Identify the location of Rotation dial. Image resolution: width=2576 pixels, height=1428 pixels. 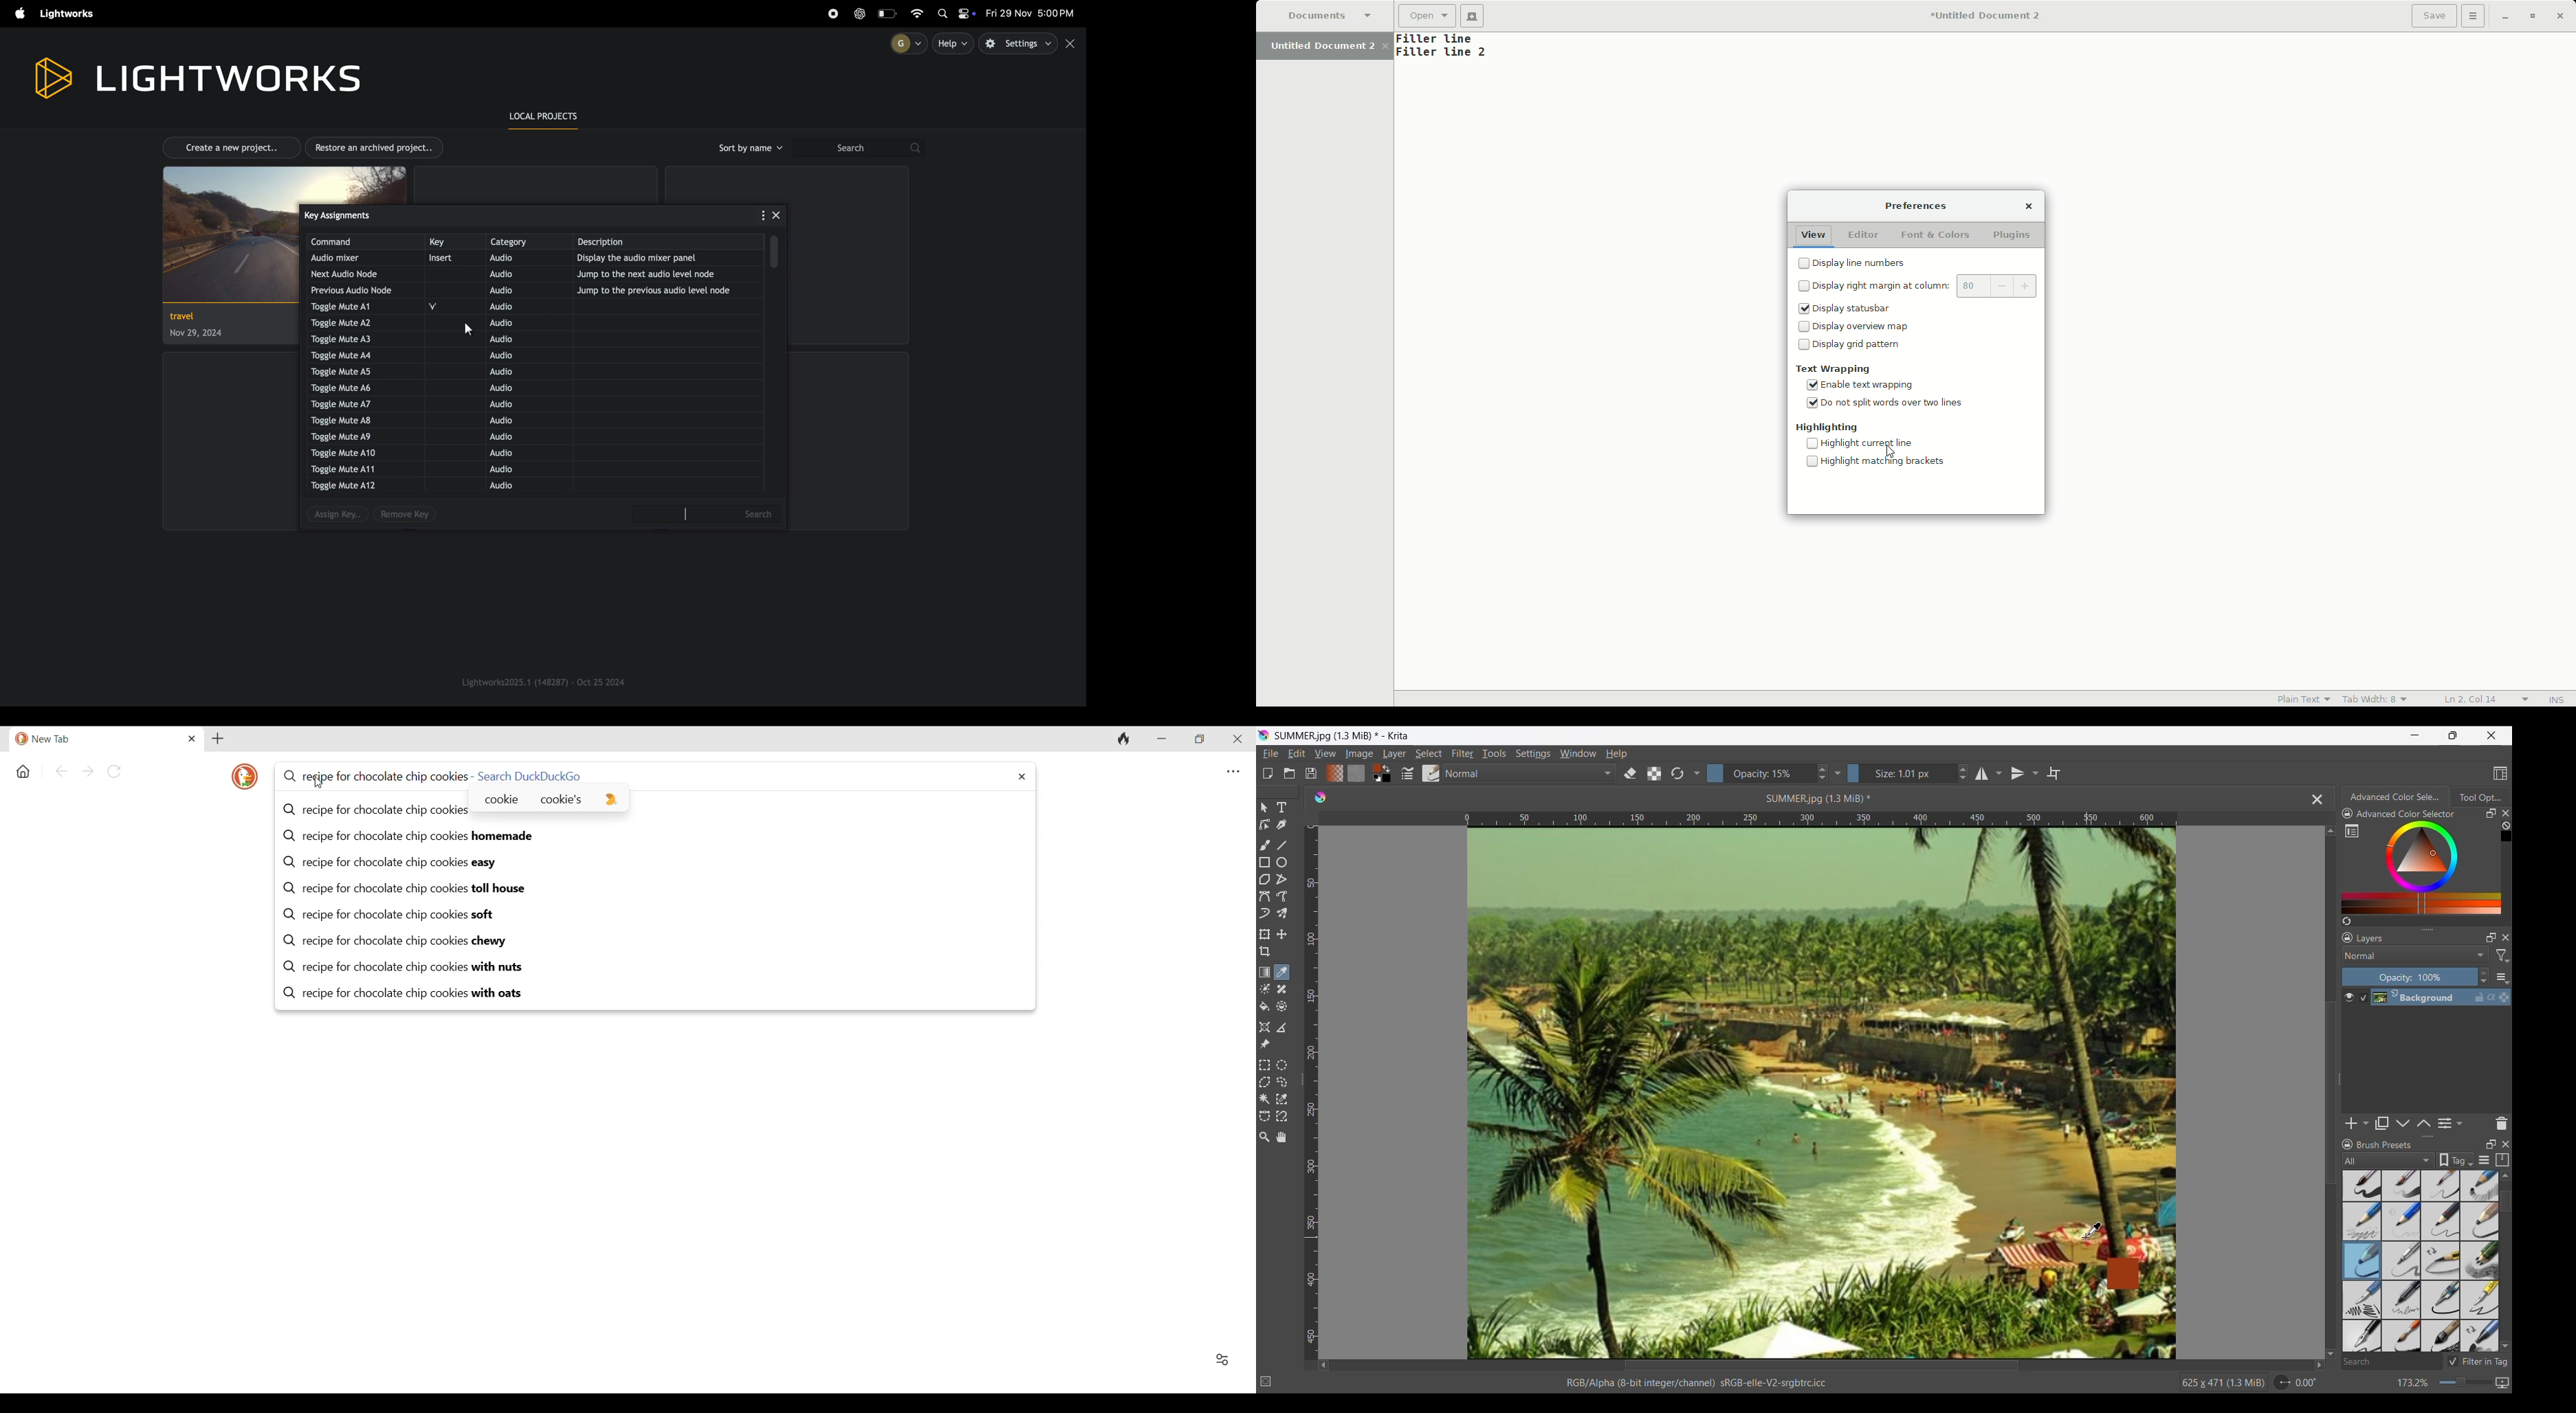
(2282, 1383).